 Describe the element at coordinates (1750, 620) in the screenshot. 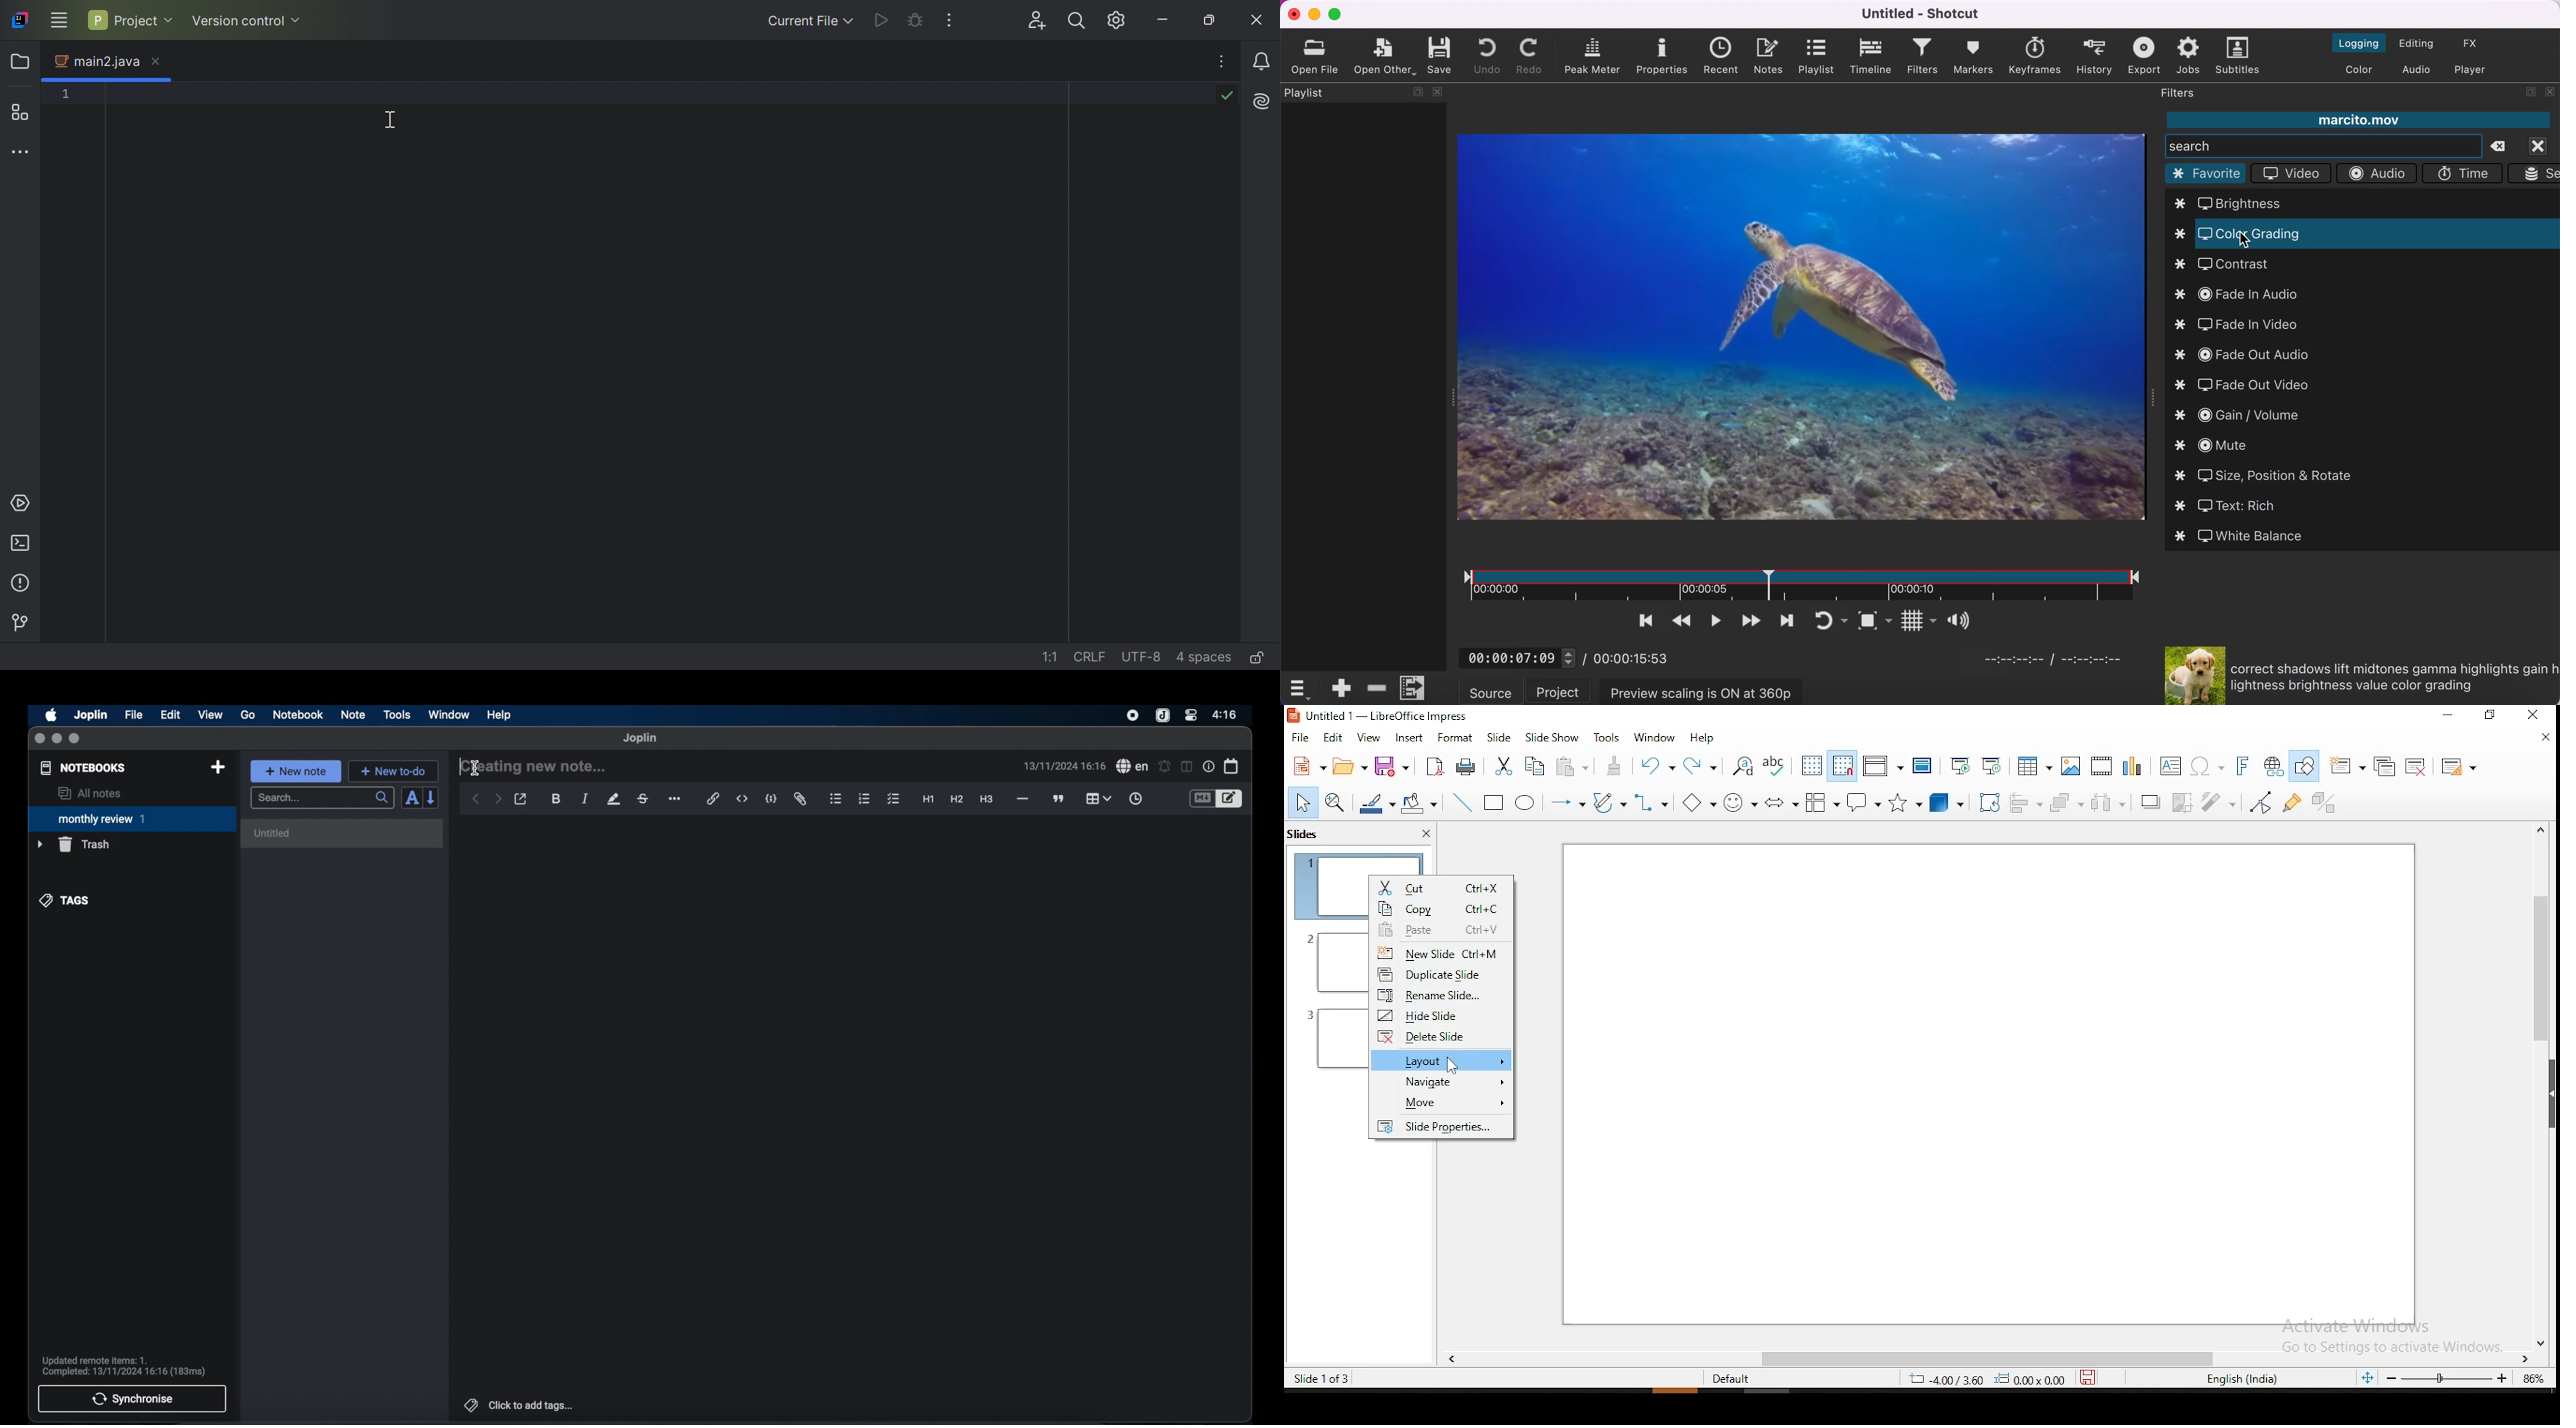

I see `play quickly forwards` at that location.